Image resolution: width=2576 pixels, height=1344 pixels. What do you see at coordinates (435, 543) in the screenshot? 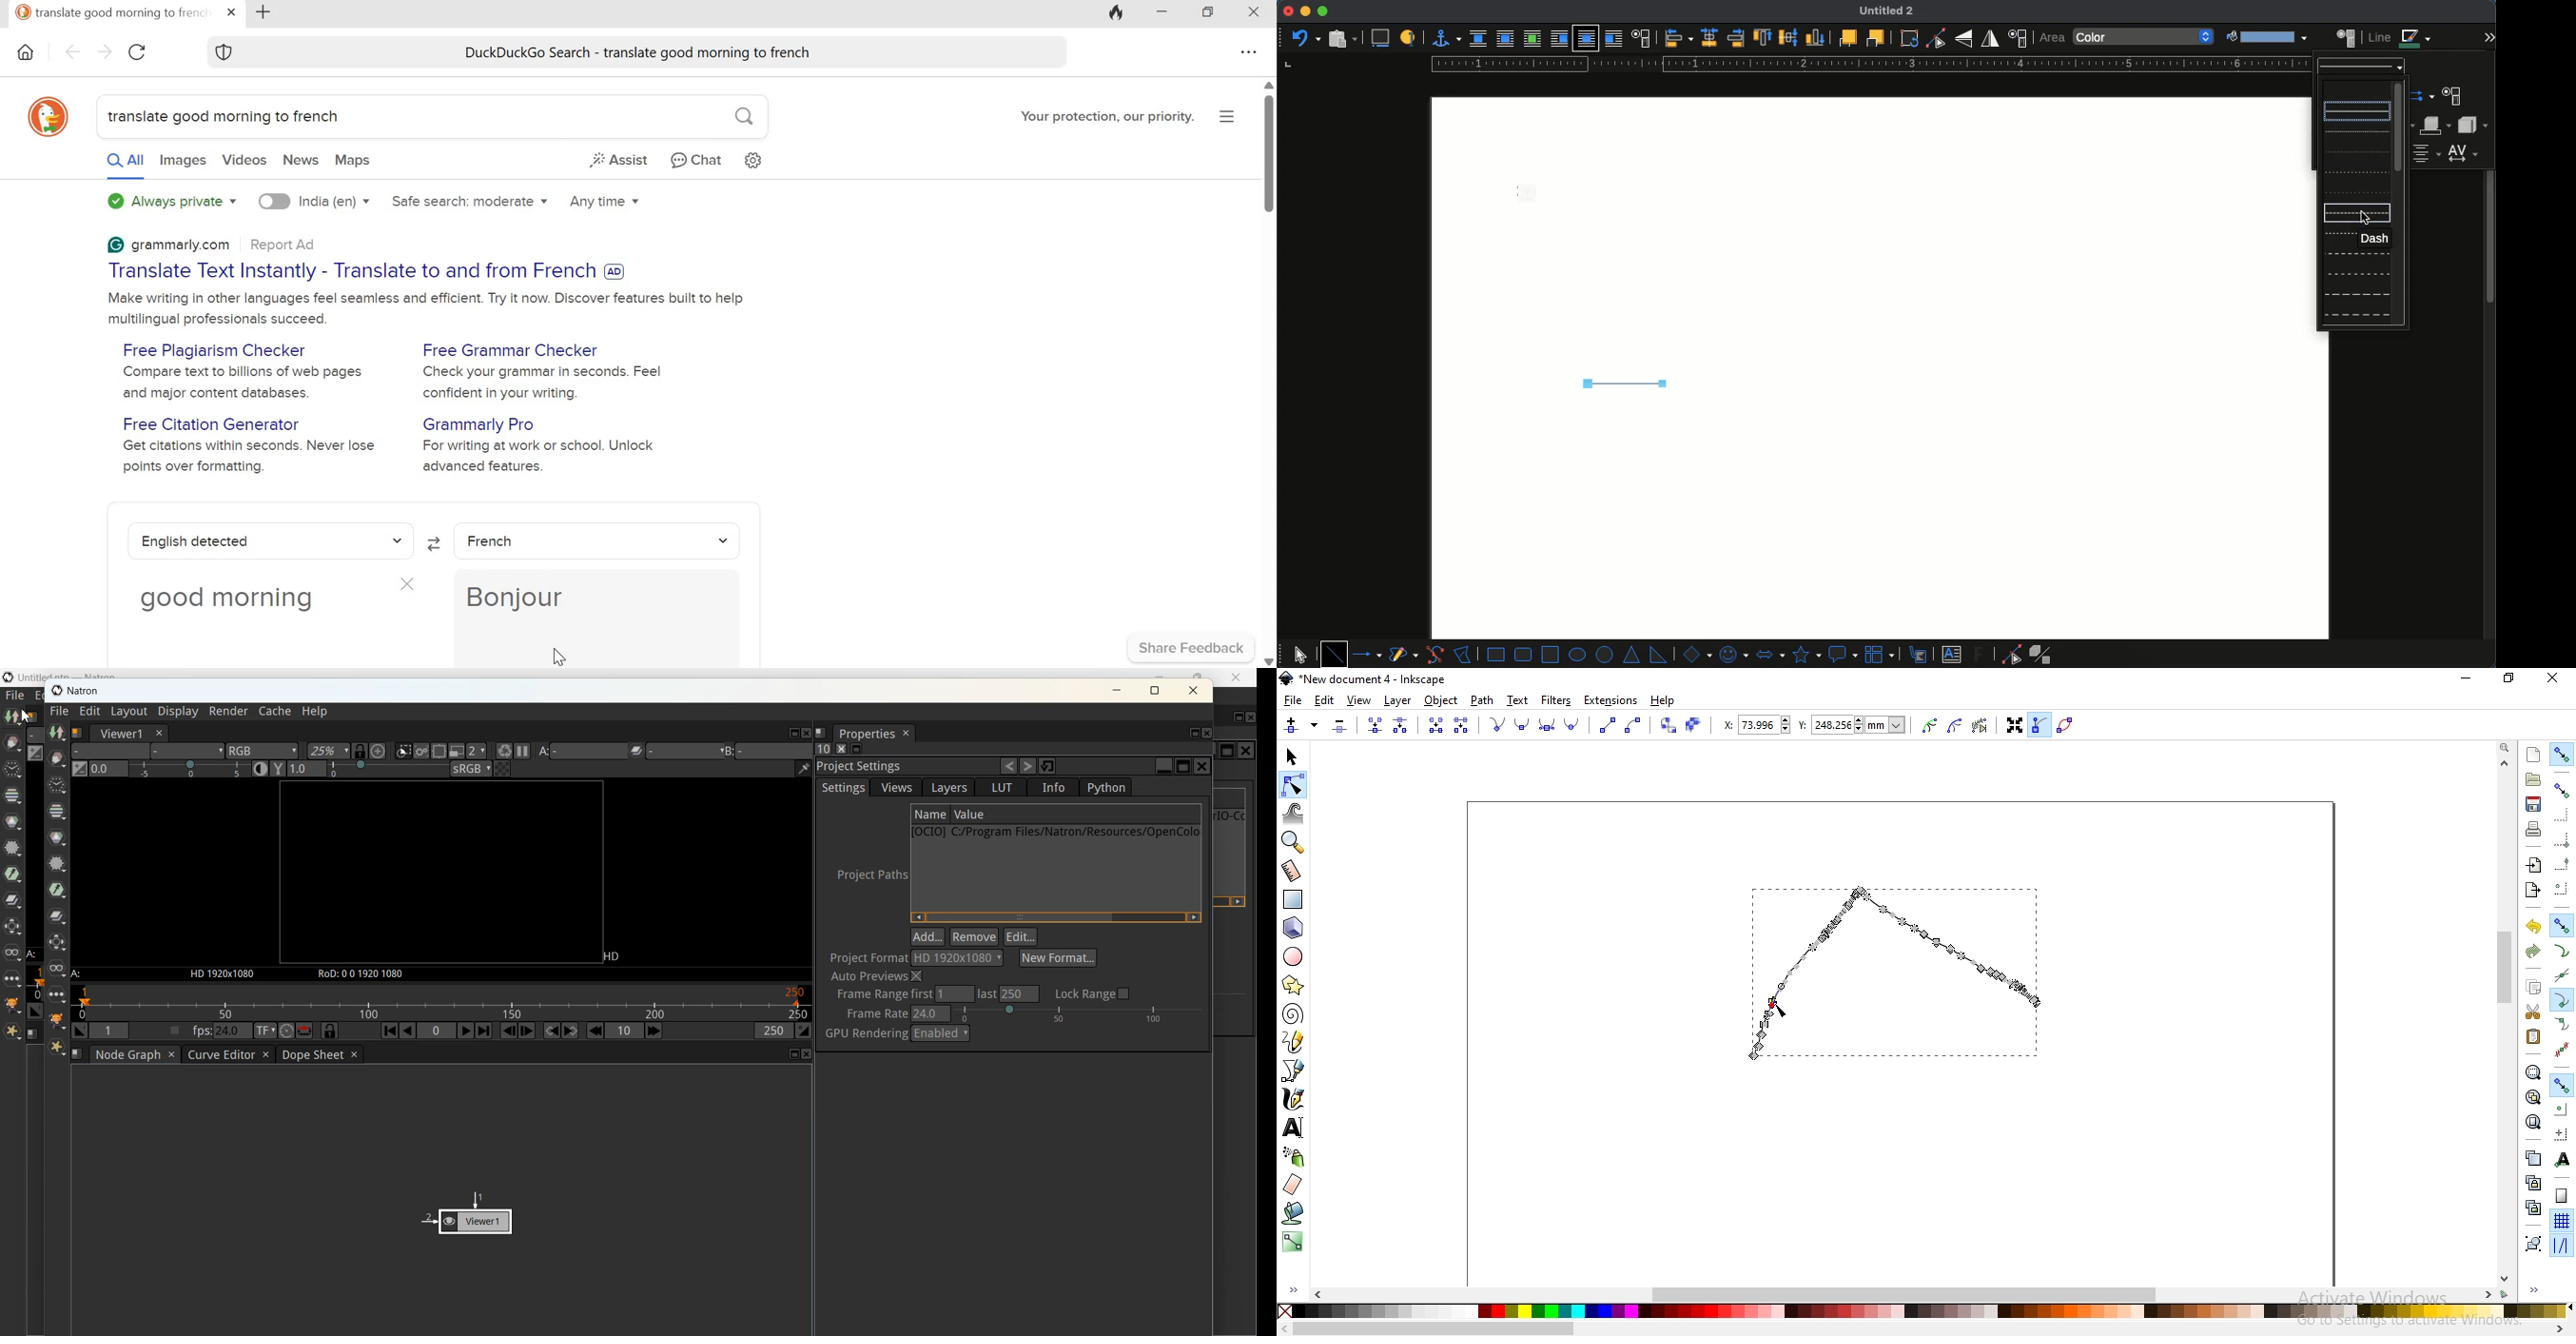
I see `Swap languages` at bounding box center [435, 543].